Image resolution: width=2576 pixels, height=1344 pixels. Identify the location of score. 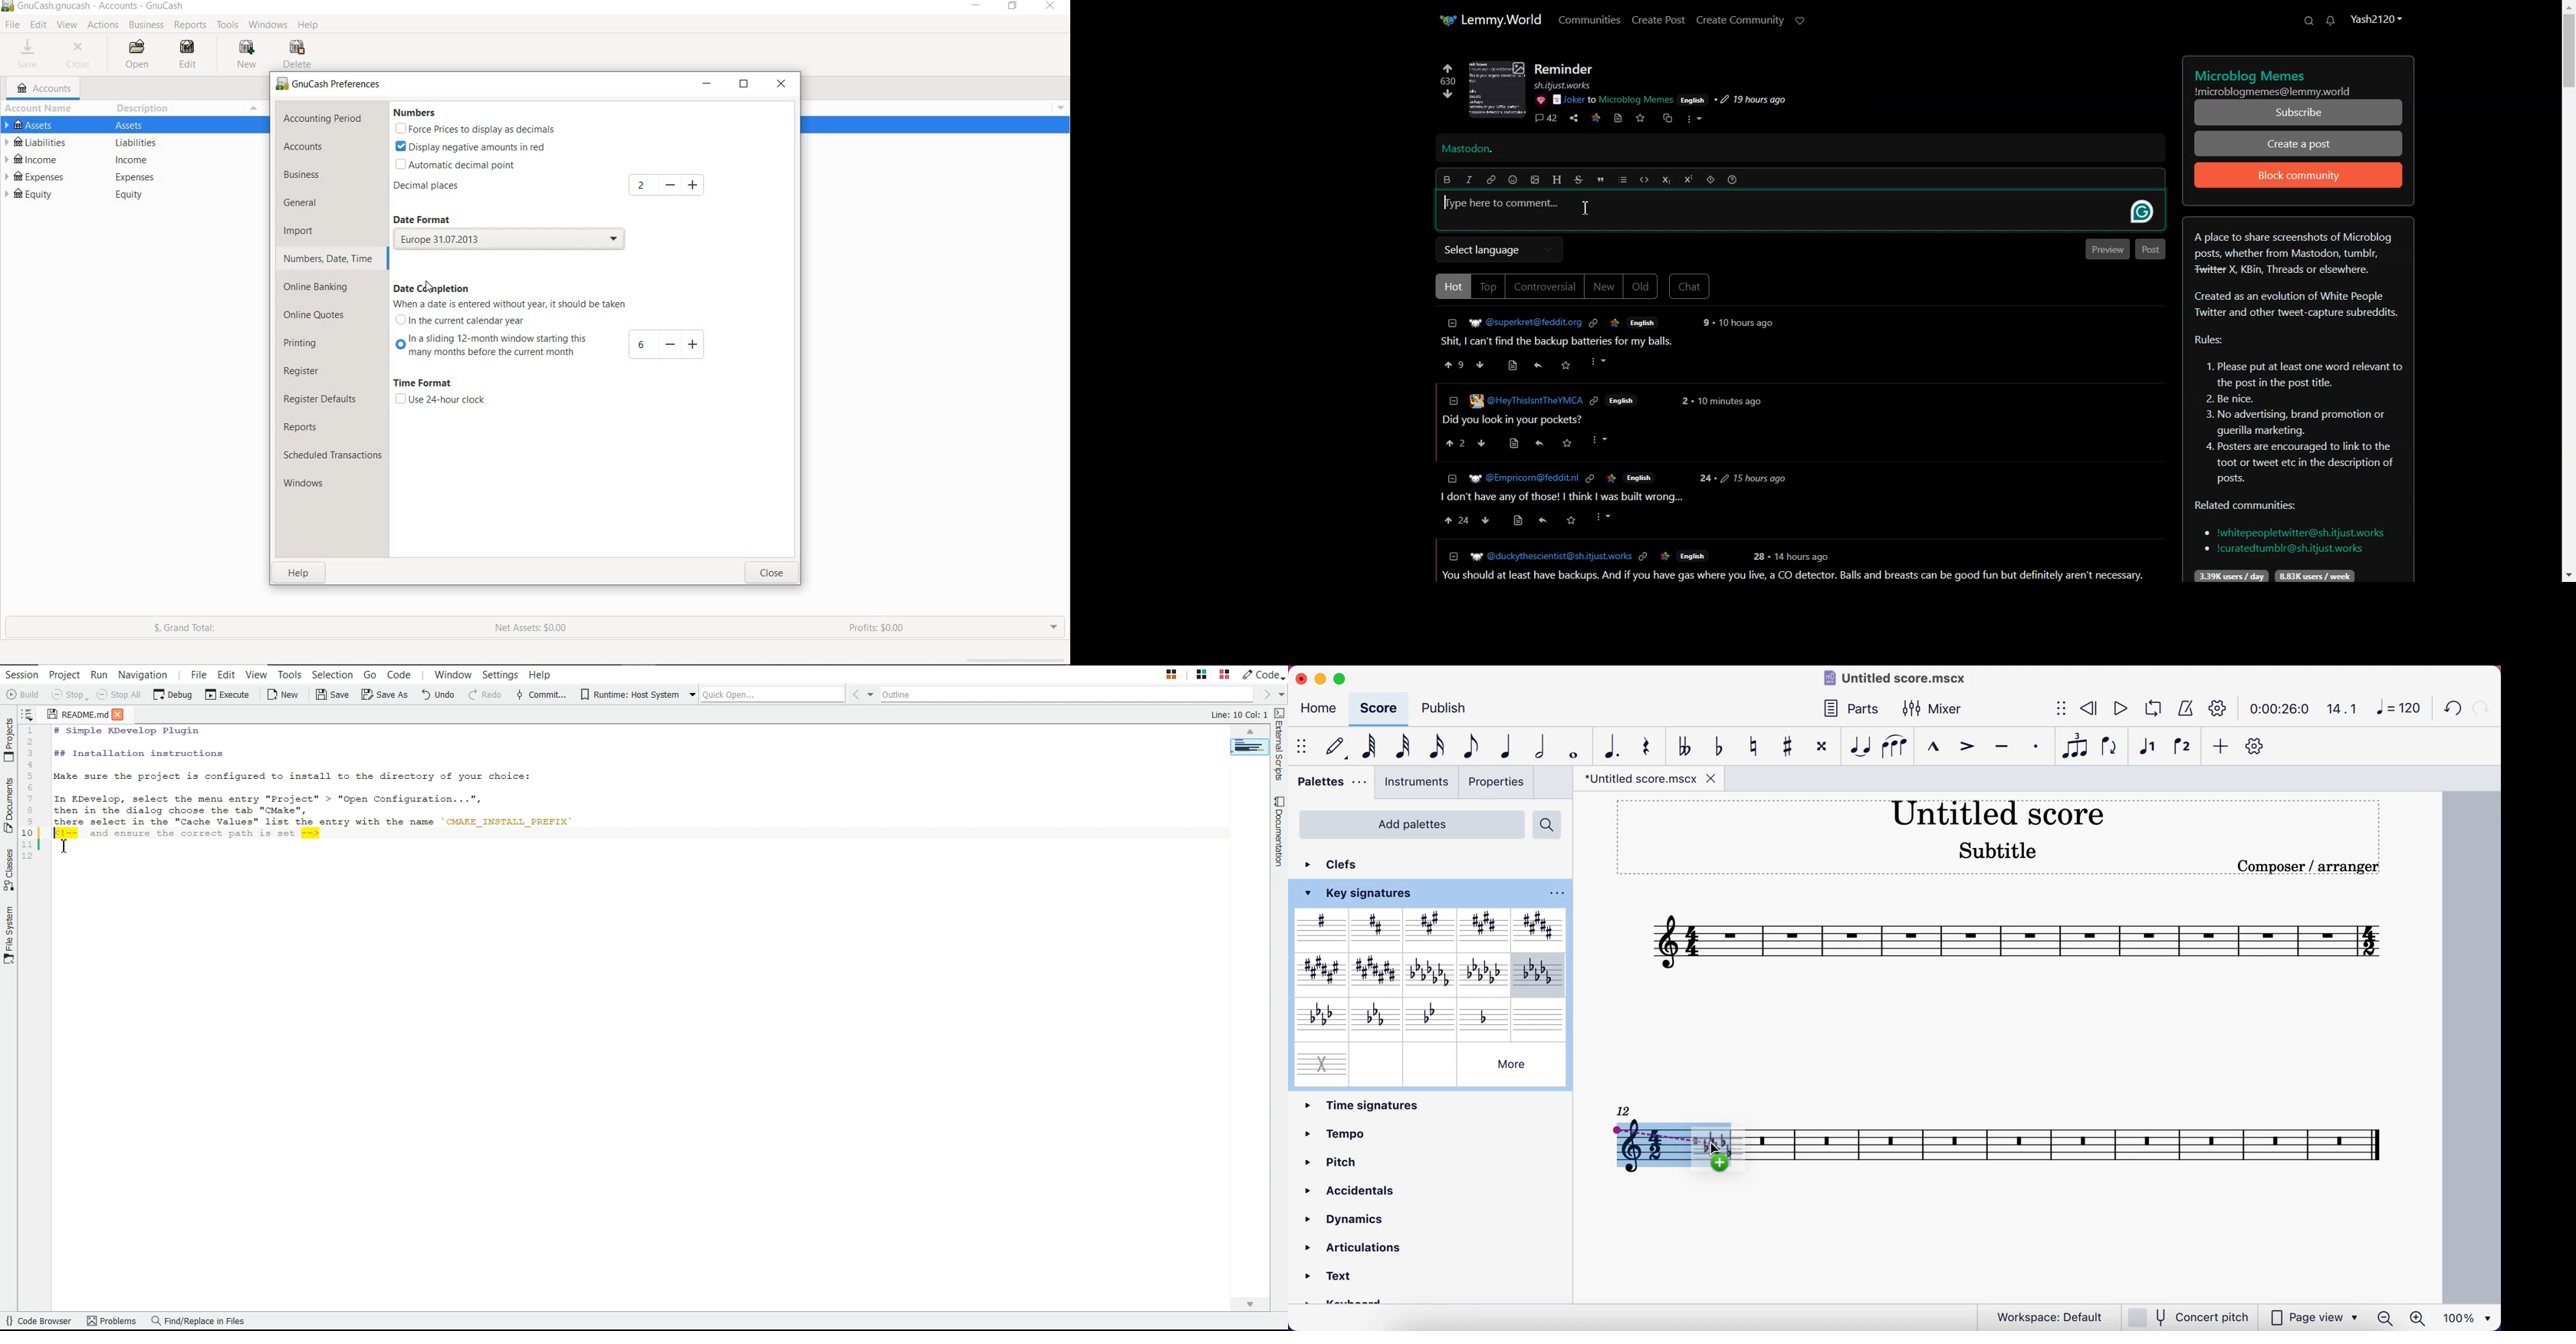
(2016, 940).